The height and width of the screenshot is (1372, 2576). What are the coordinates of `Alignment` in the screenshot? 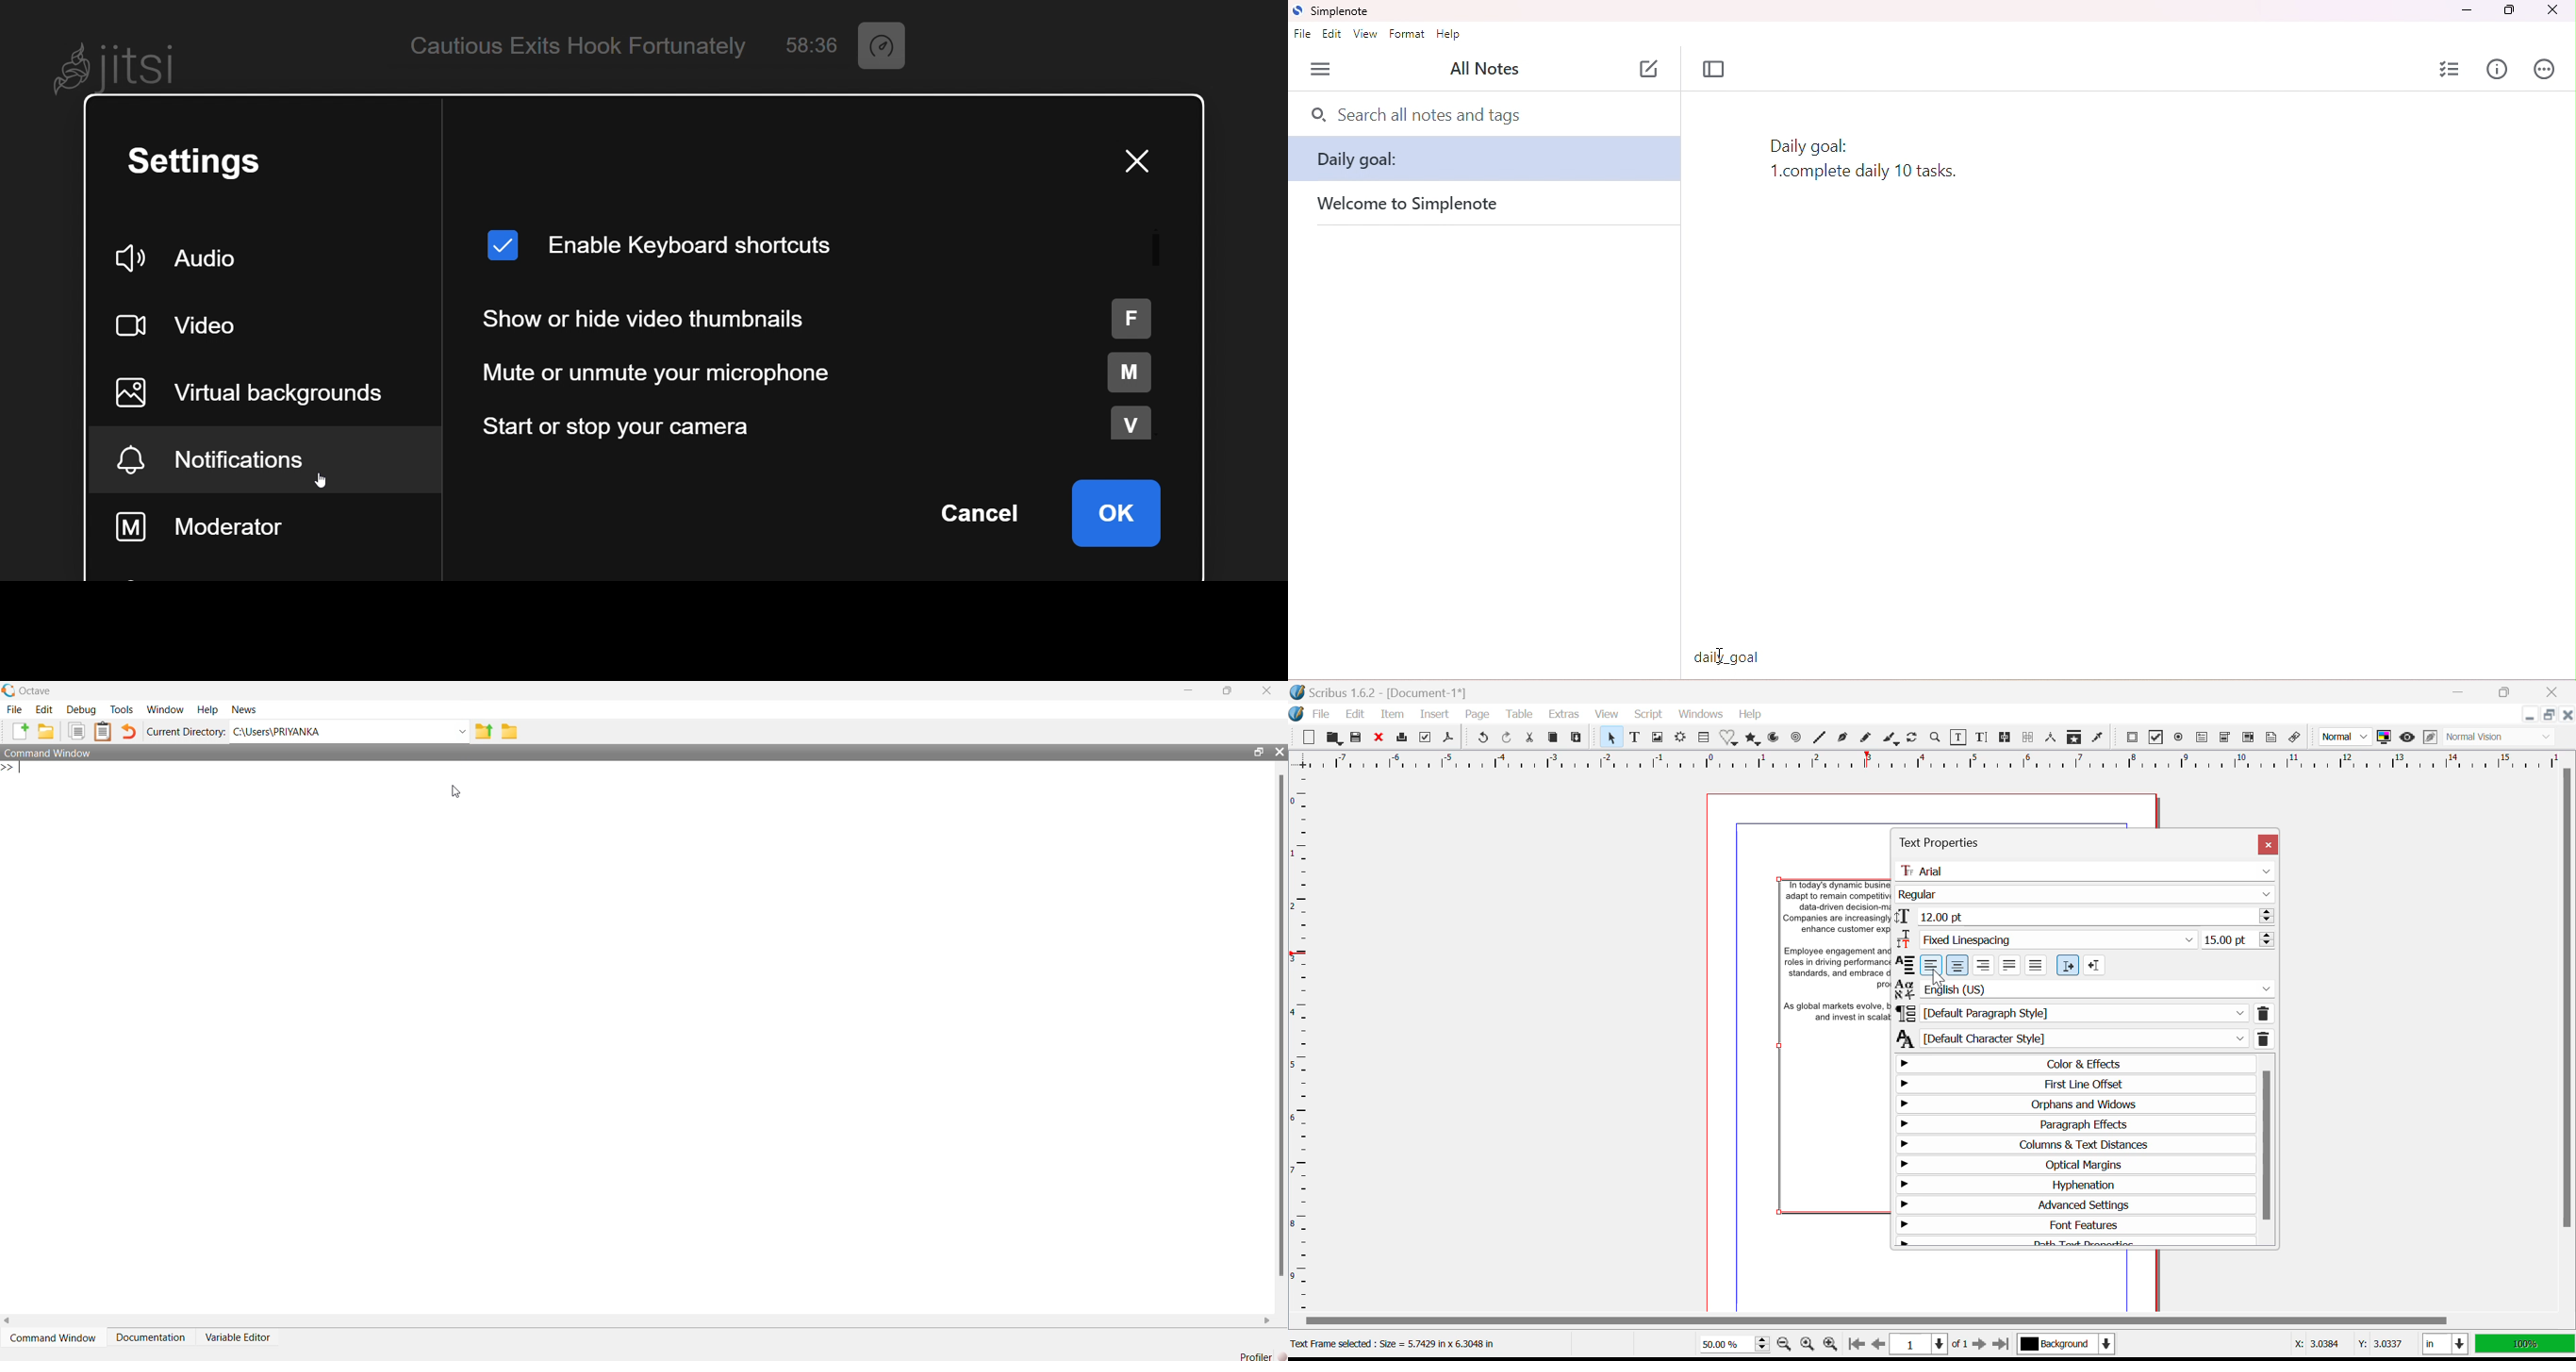 It's located at (1904, 967).